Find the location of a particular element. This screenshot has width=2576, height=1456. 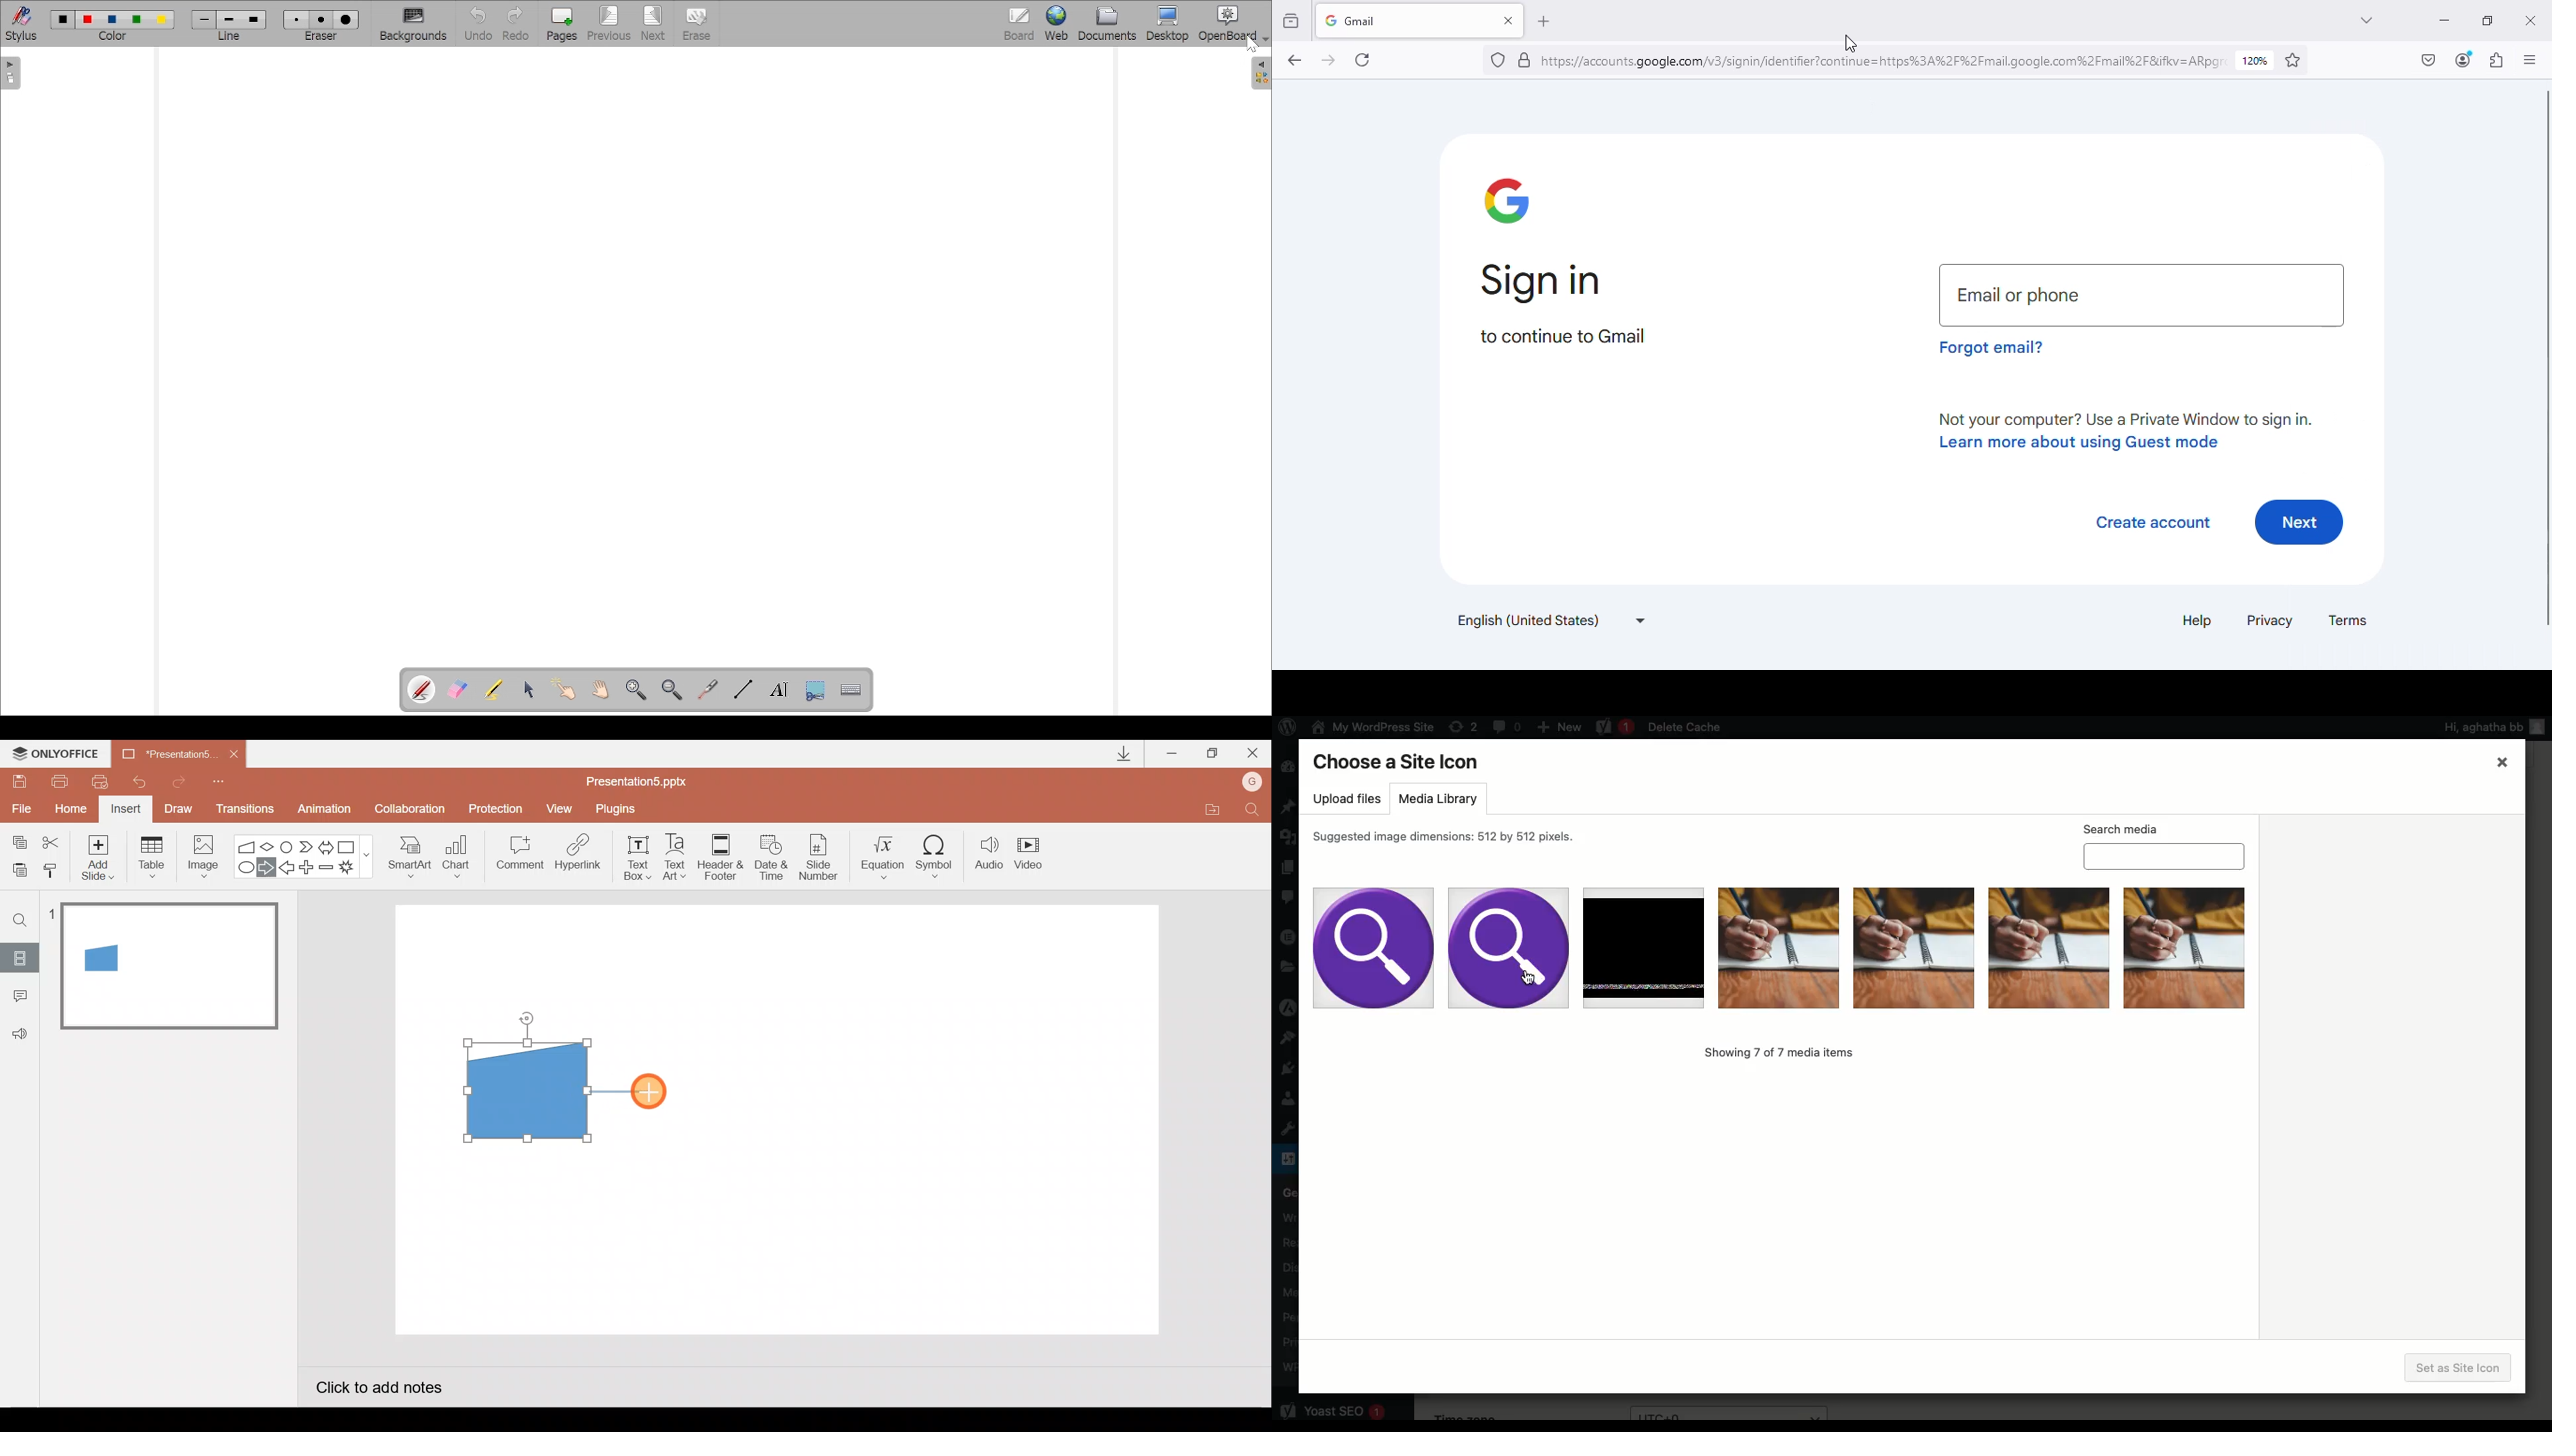

next is located at coordinates (2298, 522).